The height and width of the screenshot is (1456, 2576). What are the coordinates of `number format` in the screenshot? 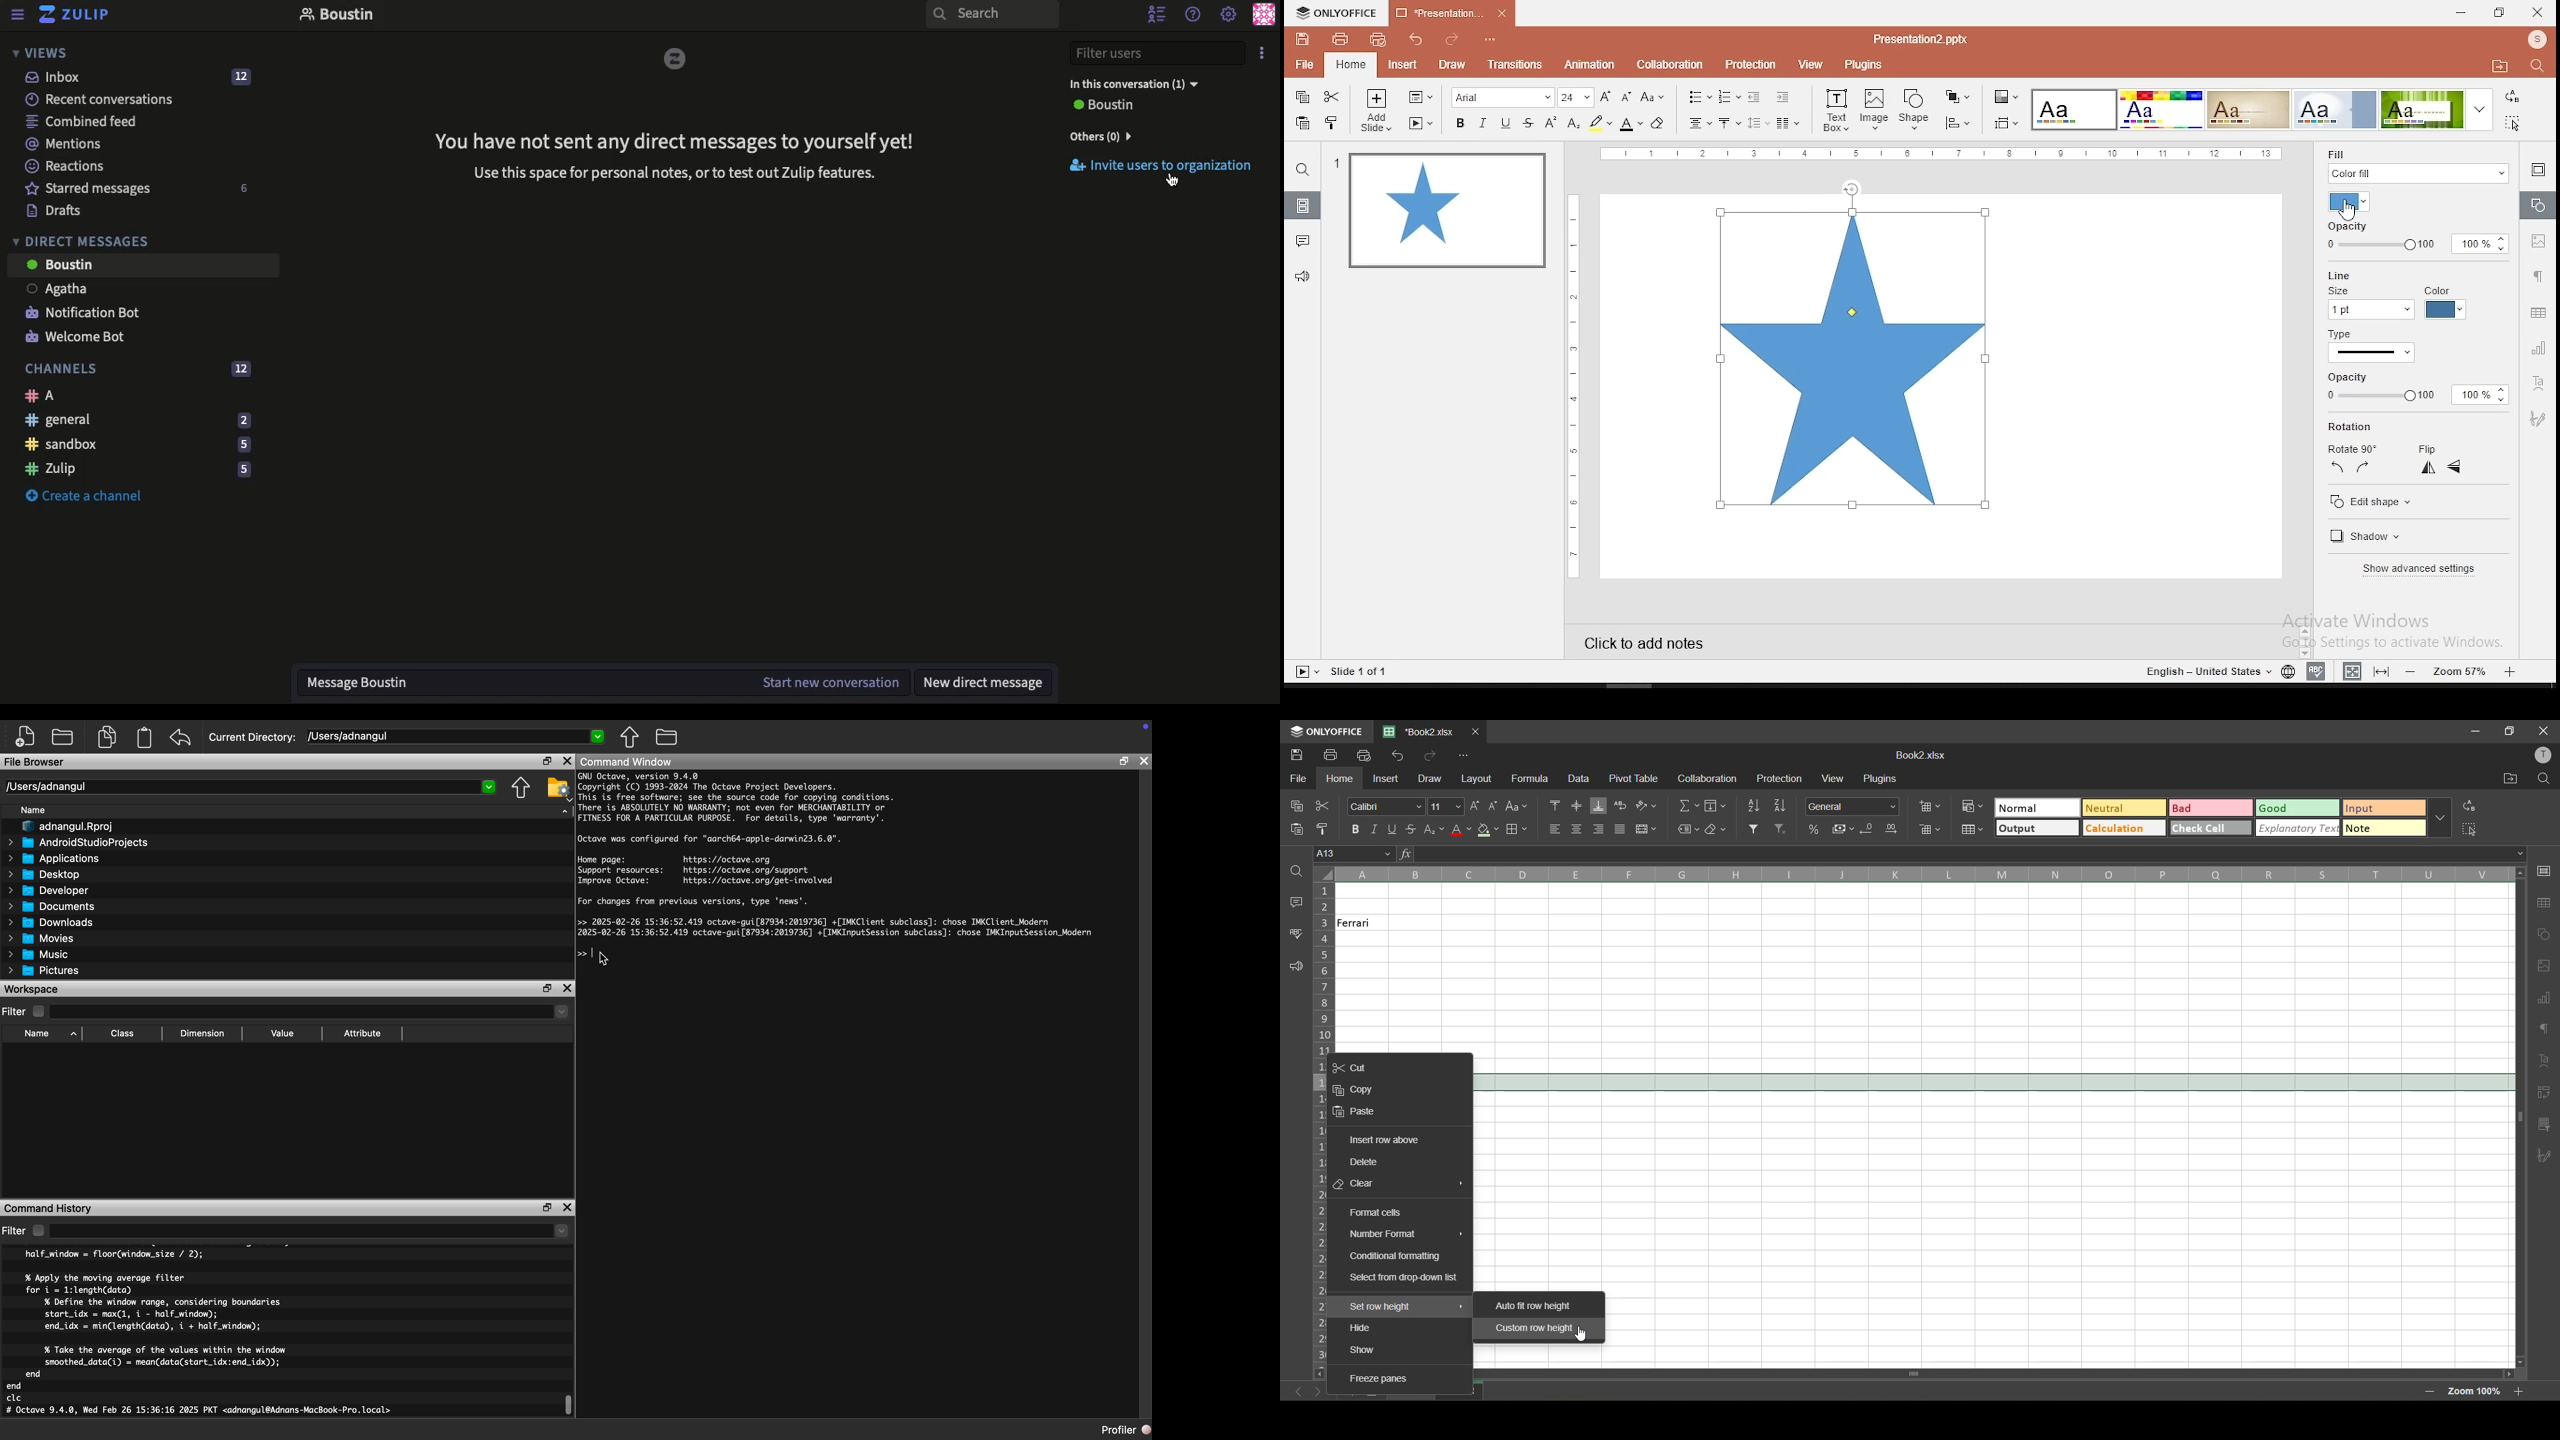 It's located at (1405, 1236).